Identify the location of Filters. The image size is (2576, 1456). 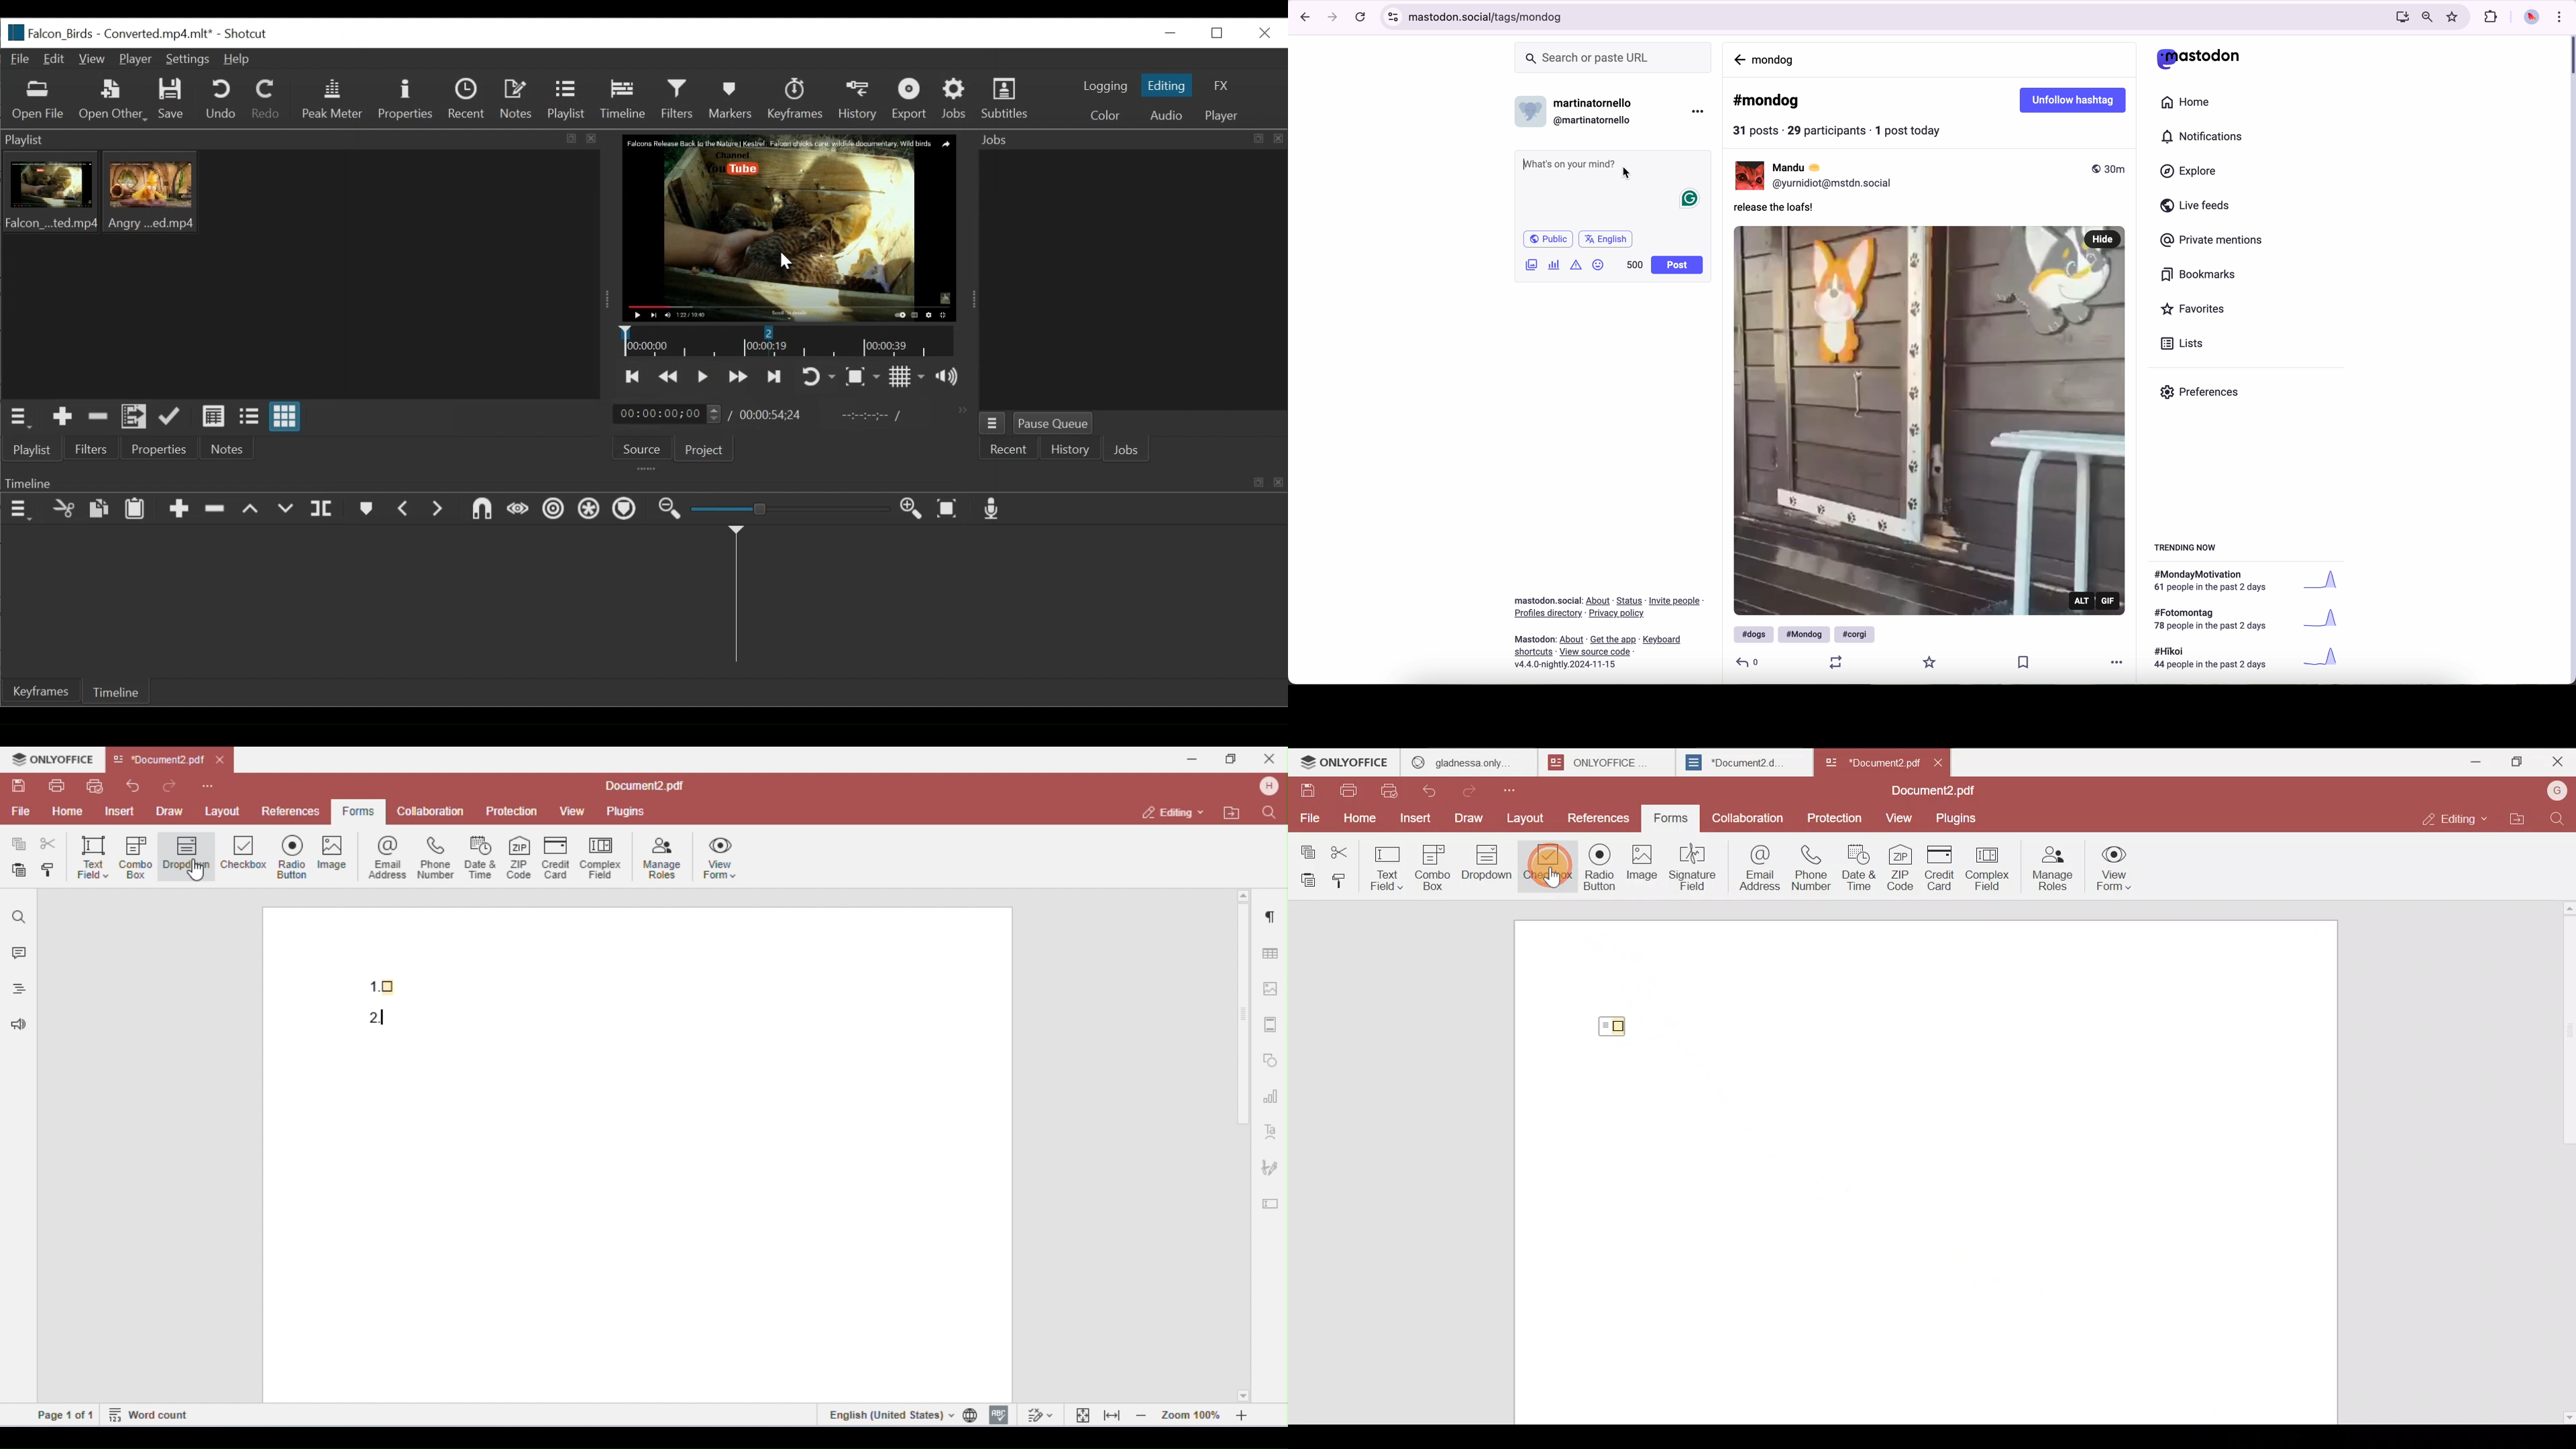
(91, 447).